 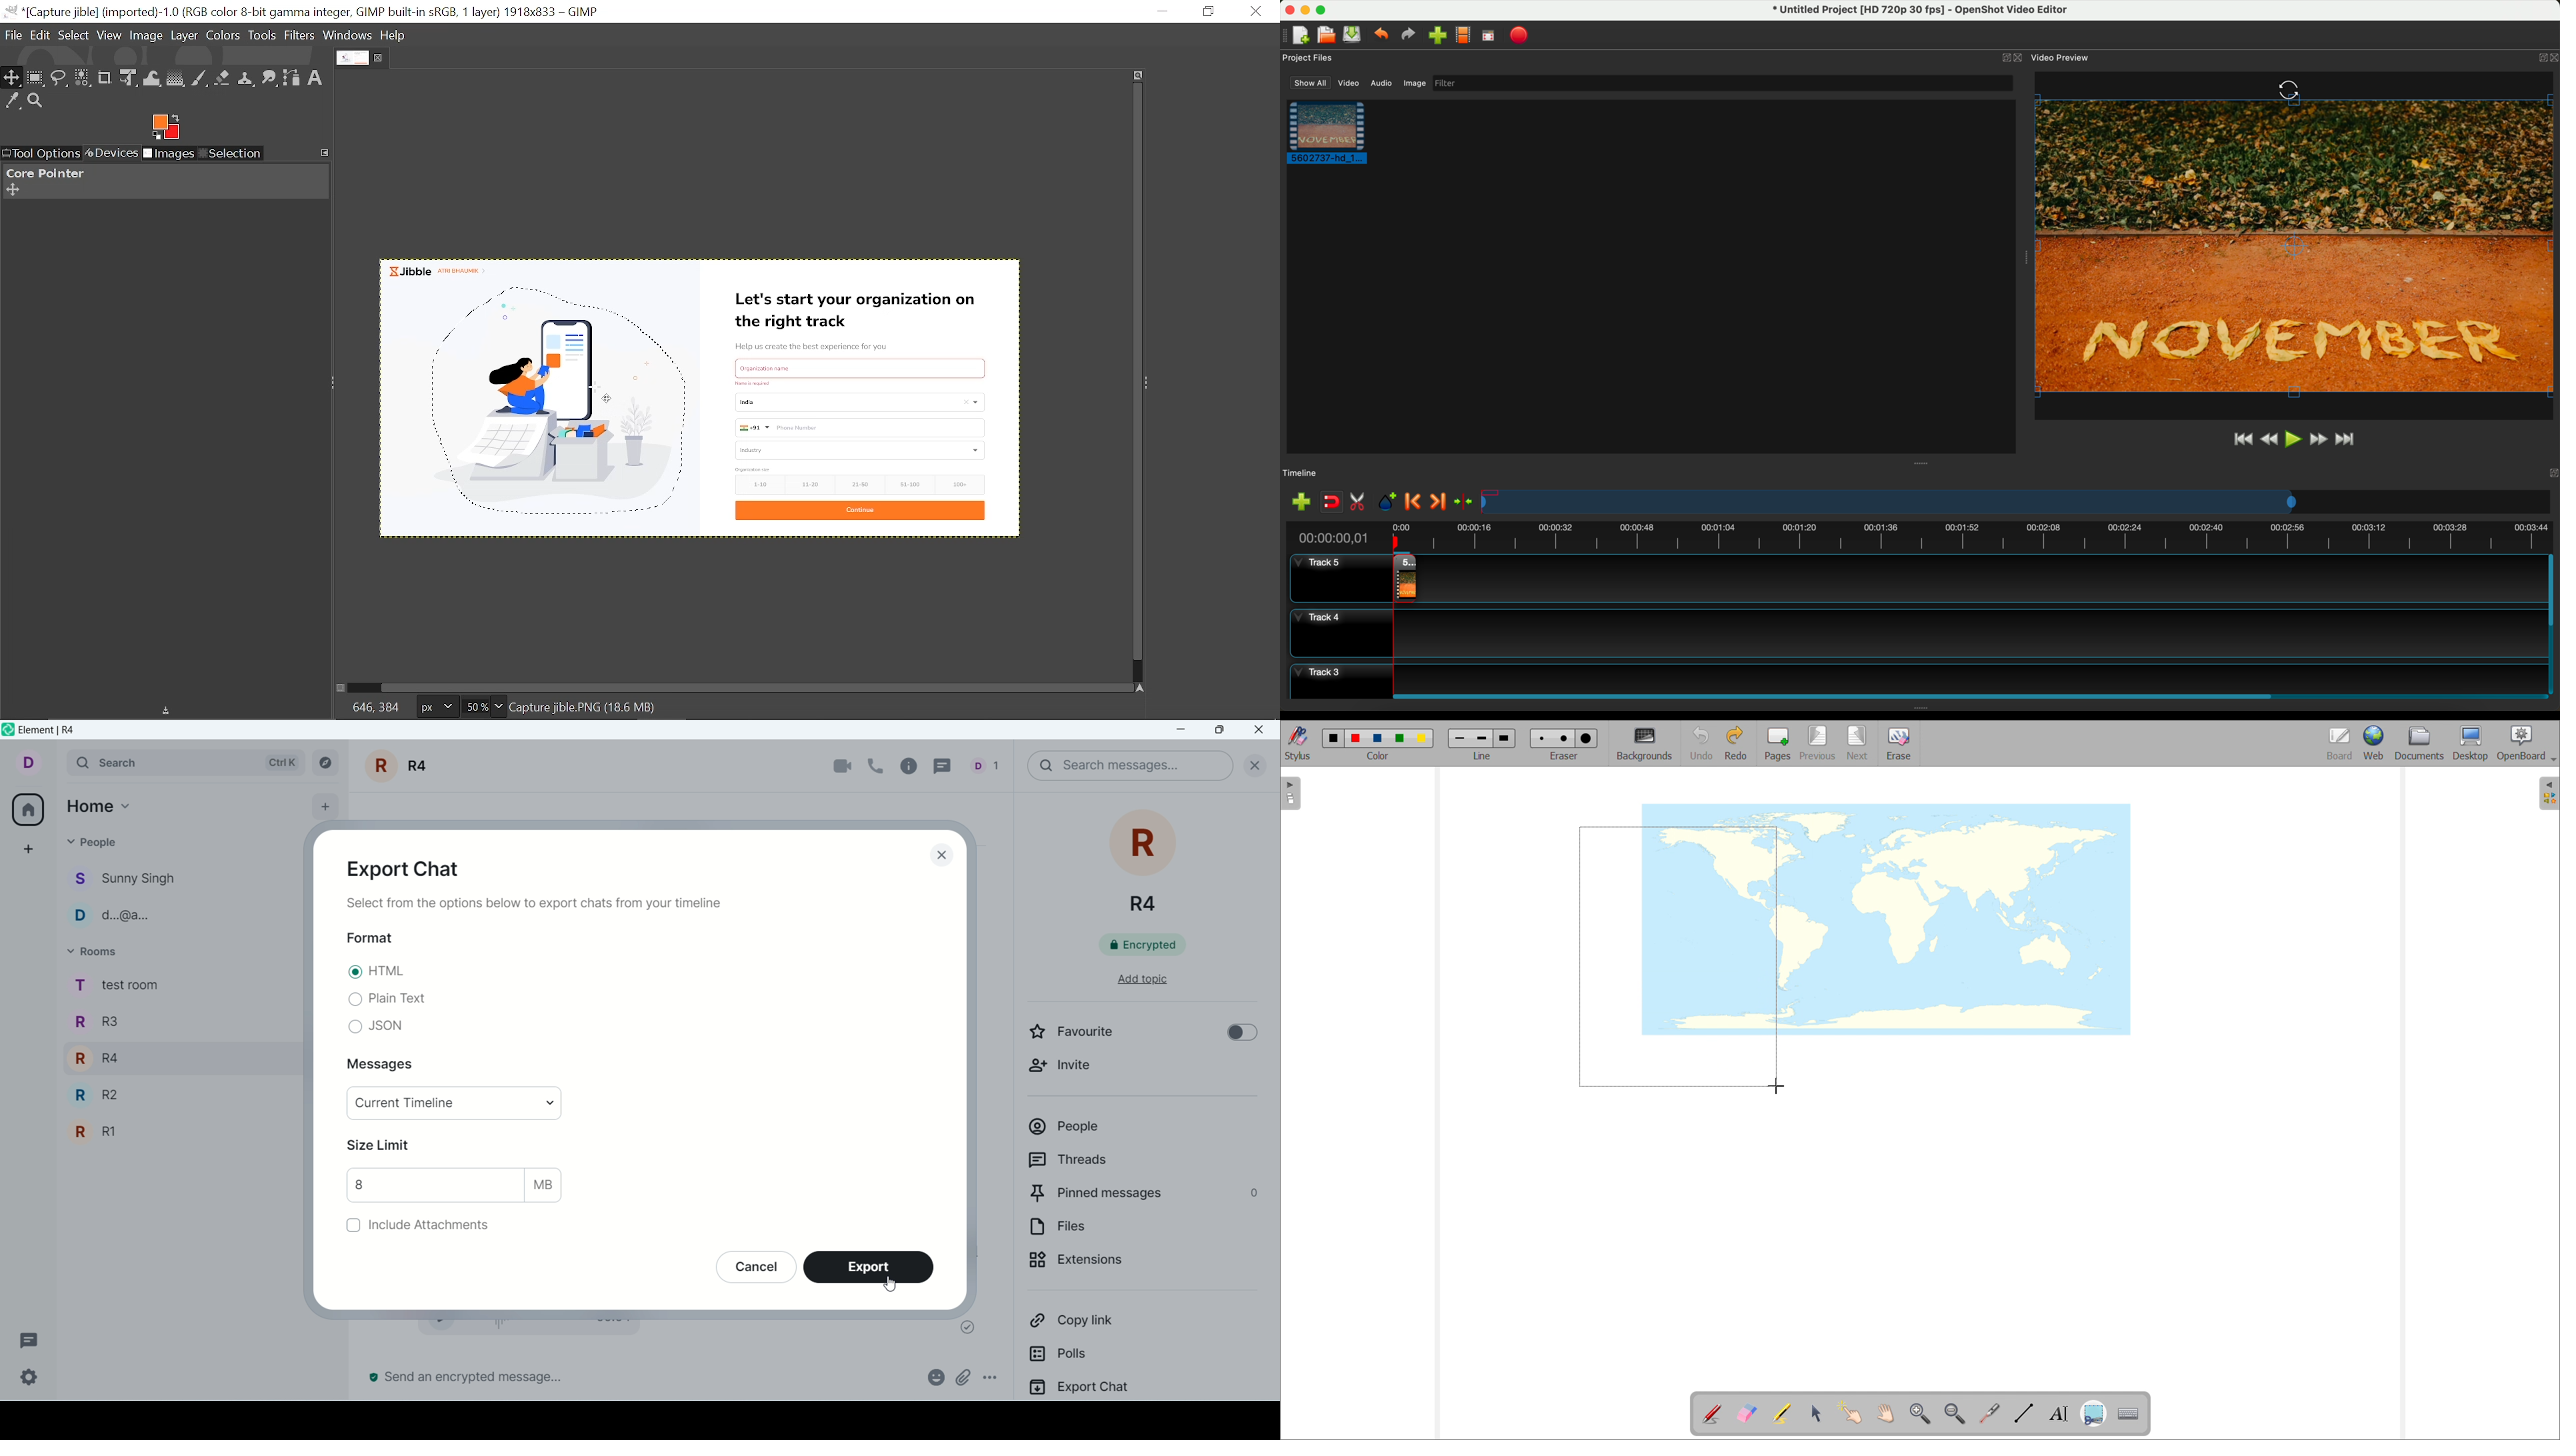 What do you see at coordinates (1334, 579) in the screenshot?
I see `track 5` at bounding box center [1334, 579].